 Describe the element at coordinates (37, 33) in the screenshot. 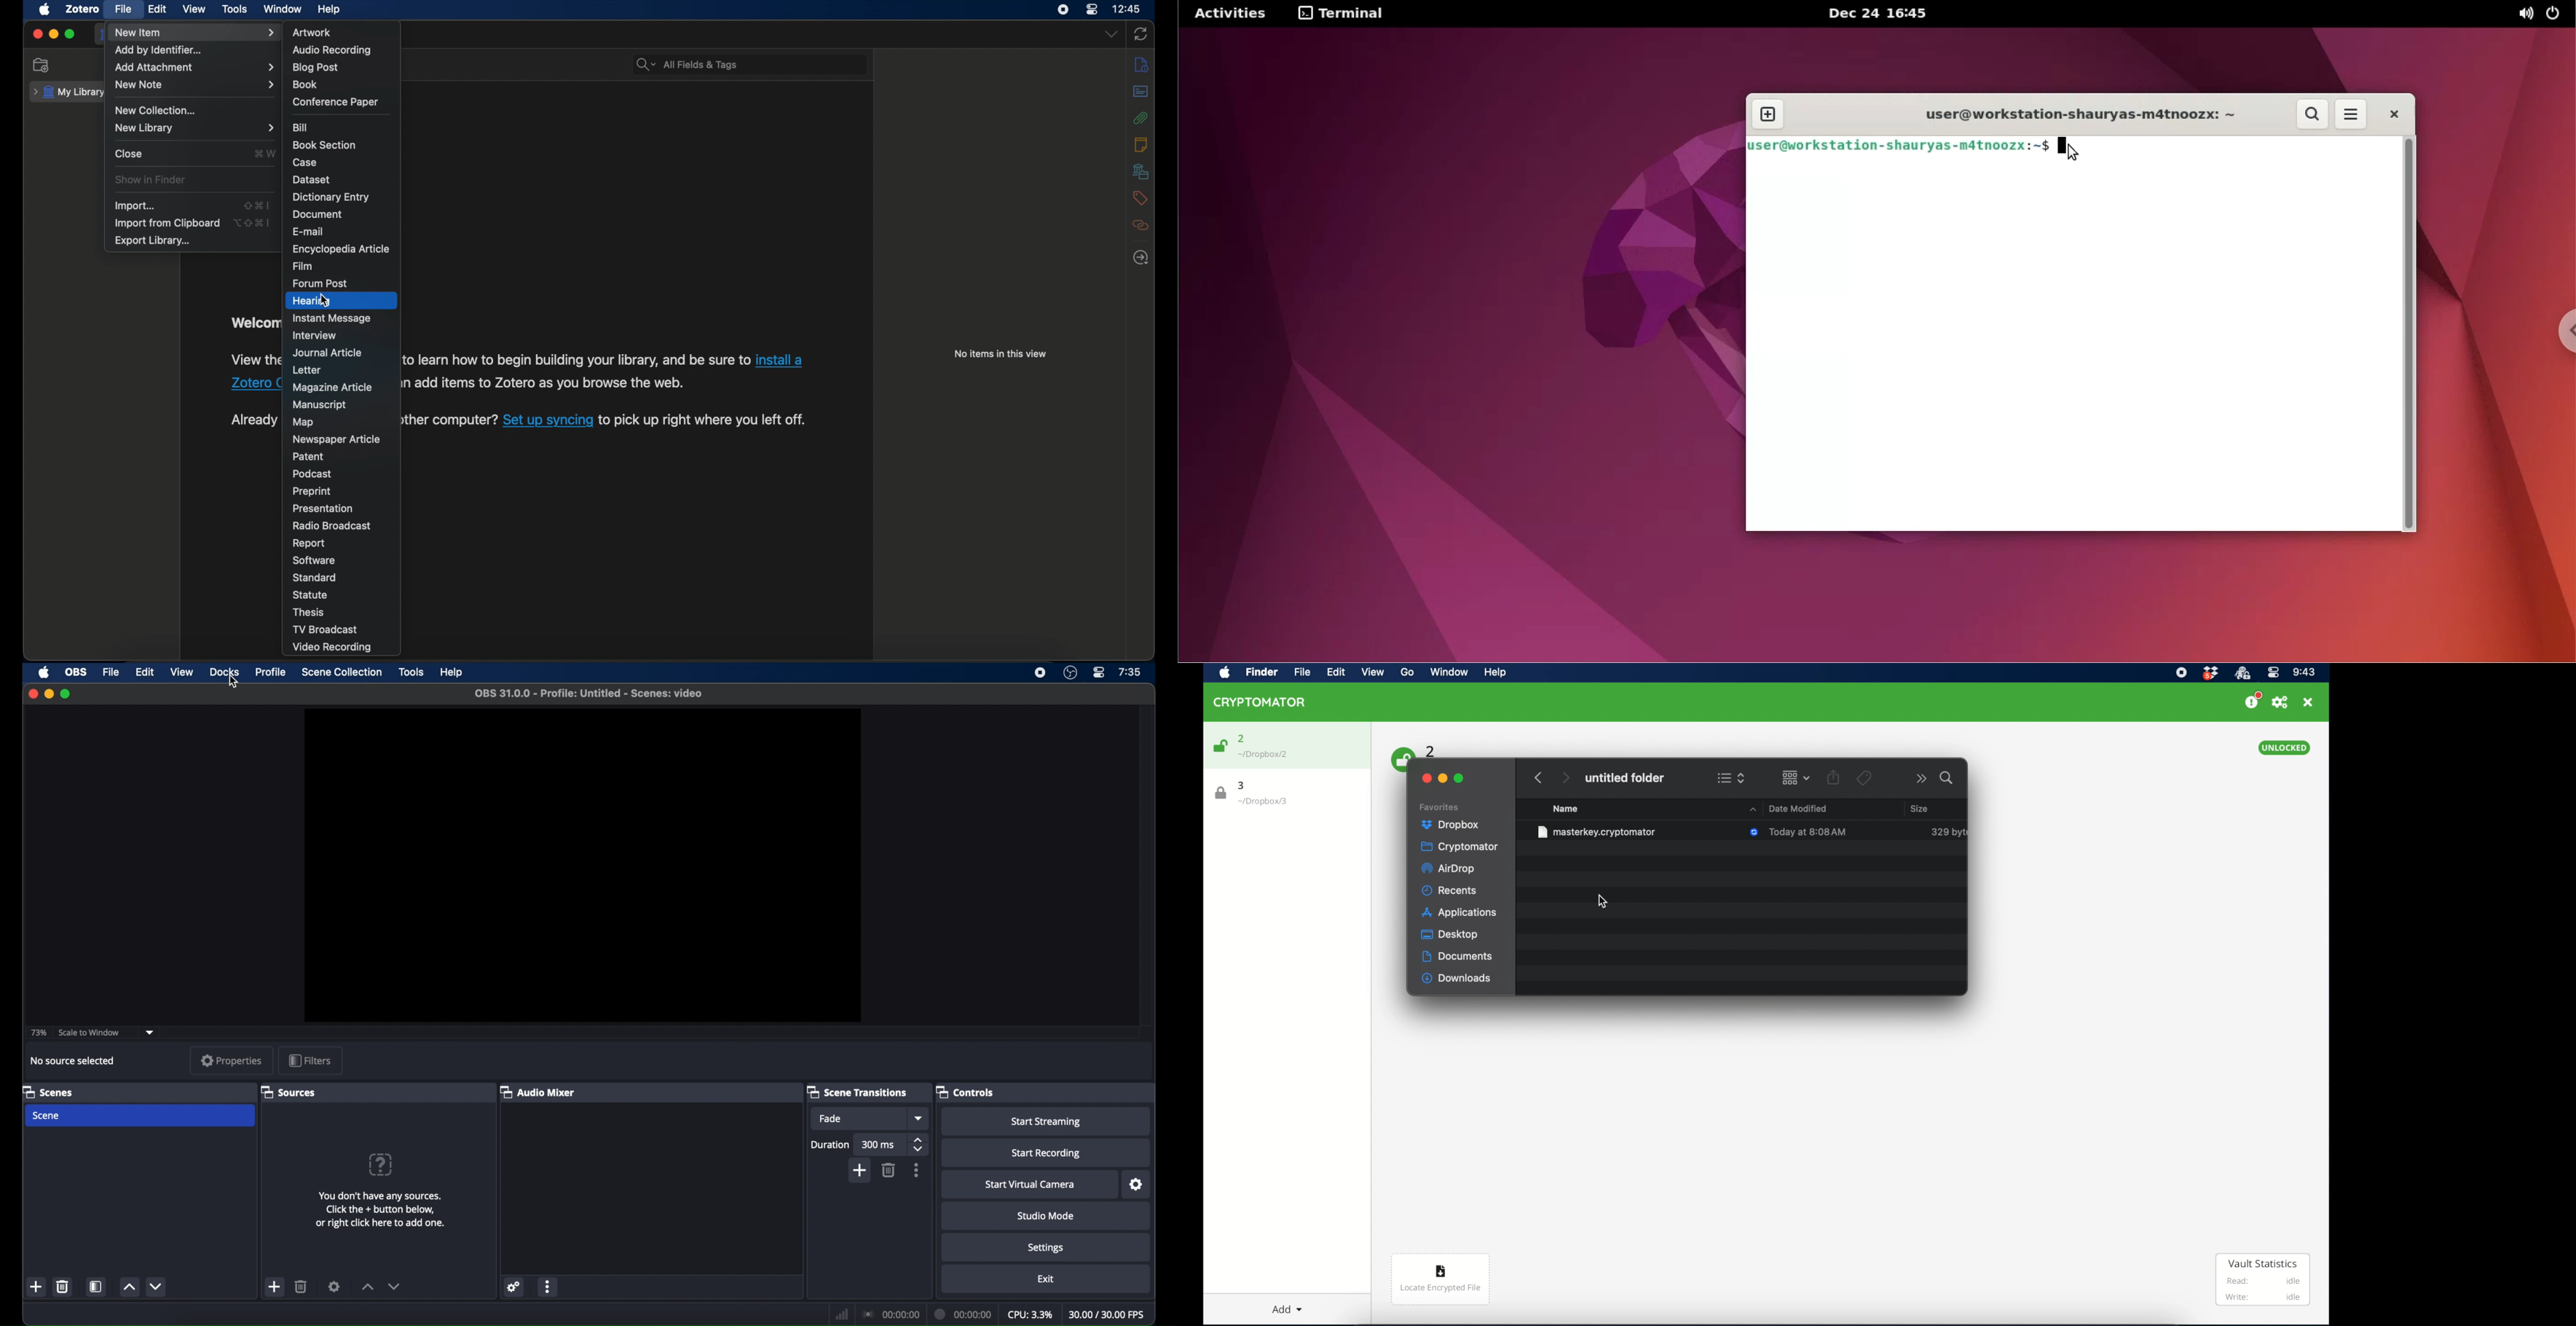

I see `close` at that location.